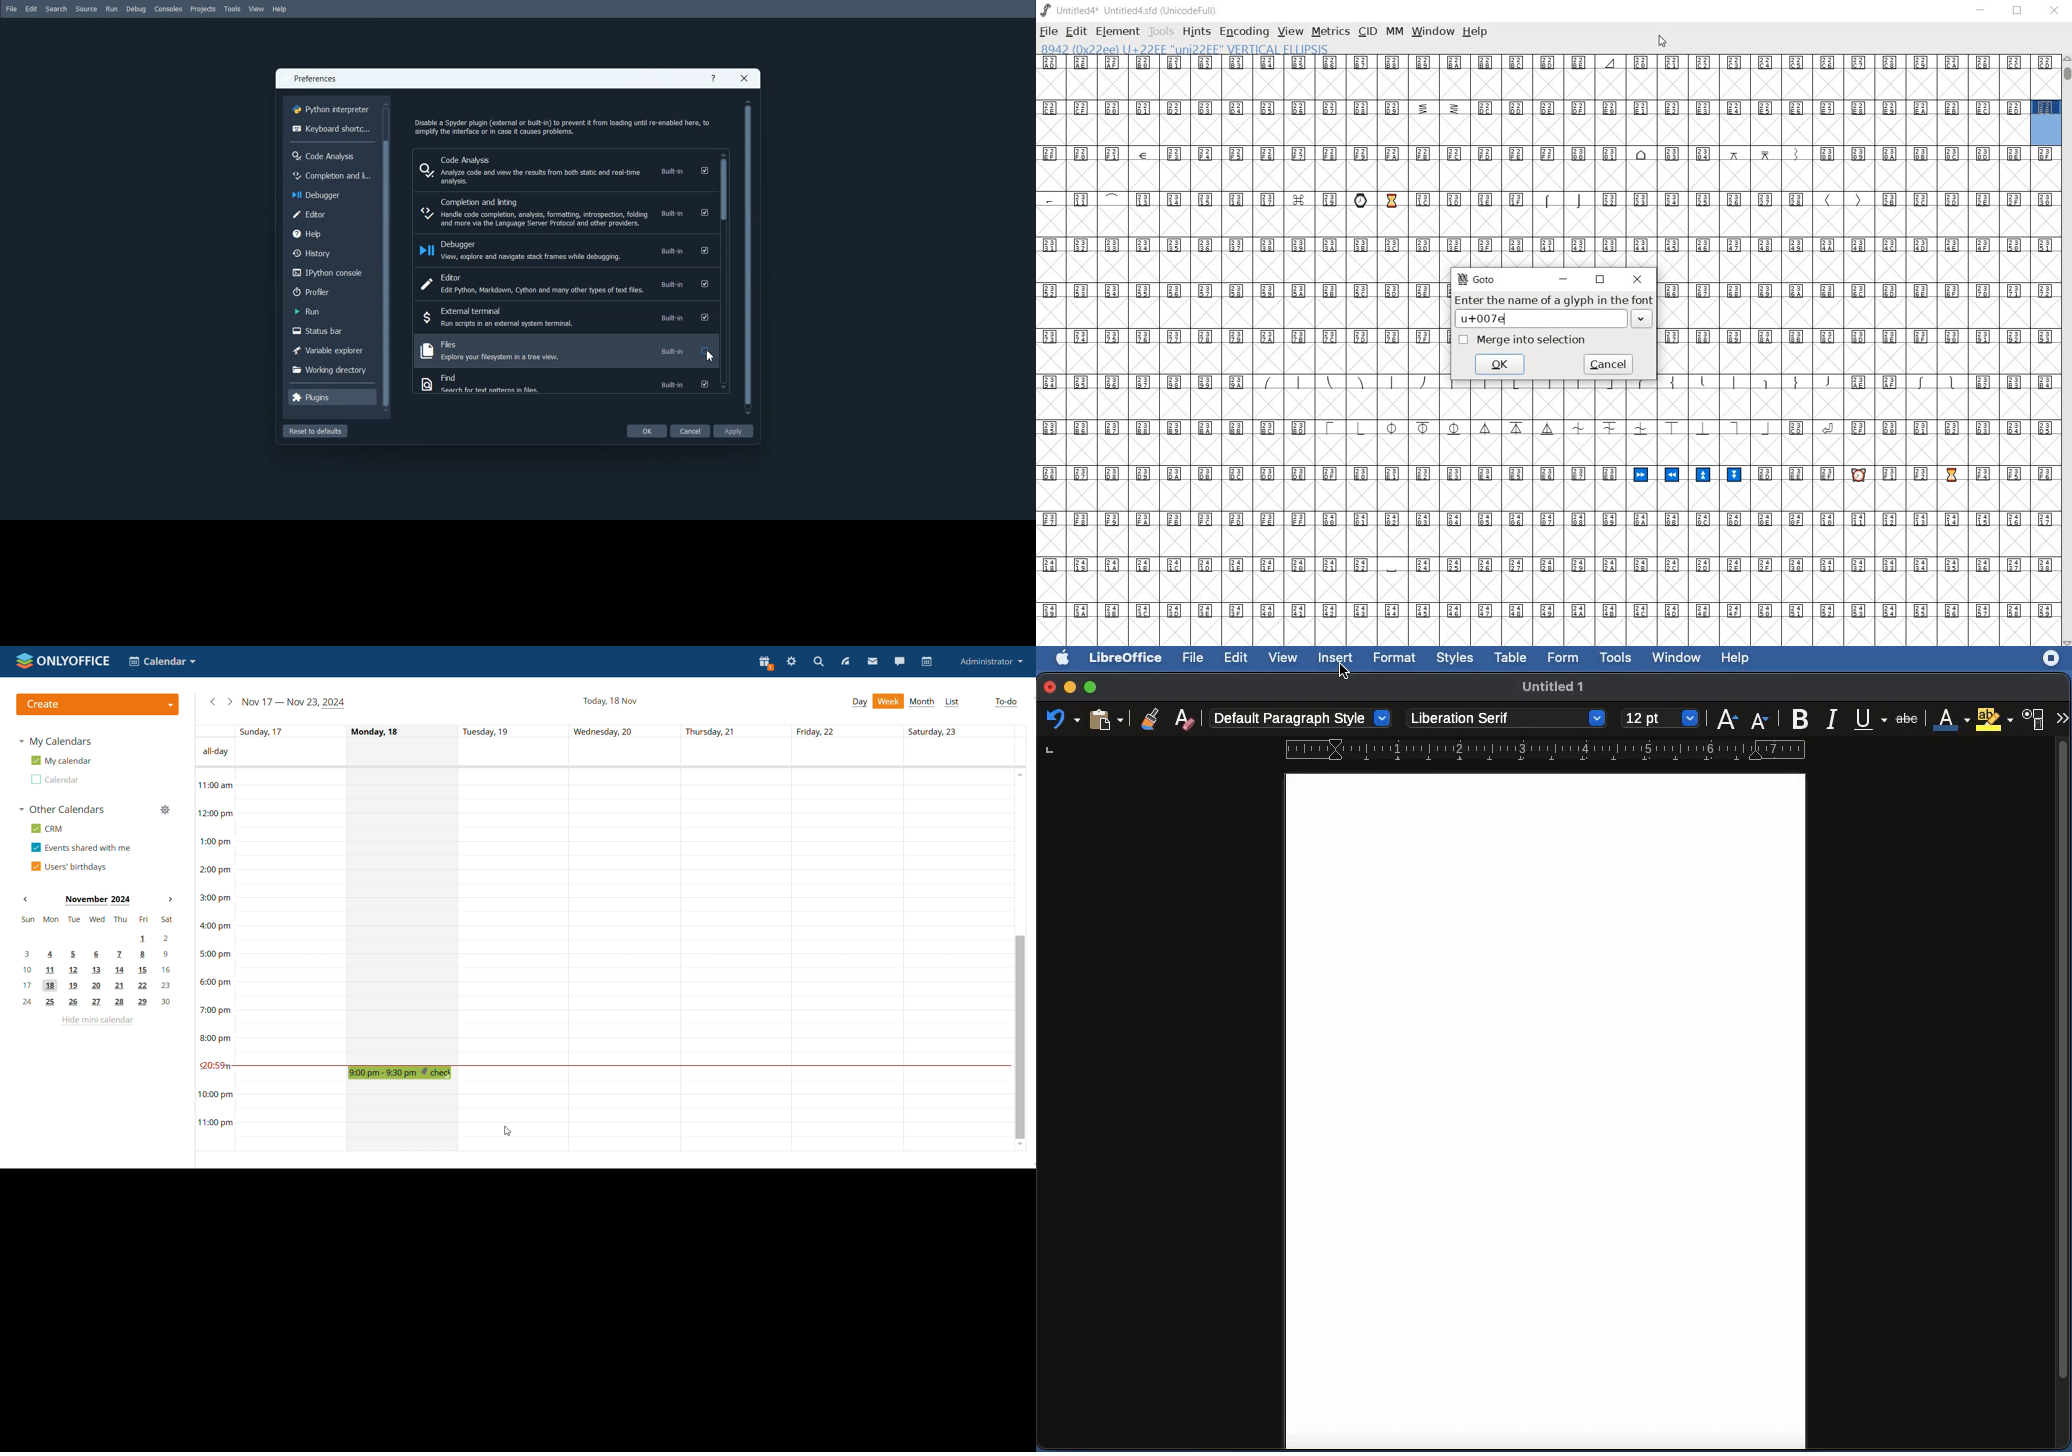  What do you see at coordinates (331, 253) in the screenshot?
I see `History` at bounding box center [331, 253].